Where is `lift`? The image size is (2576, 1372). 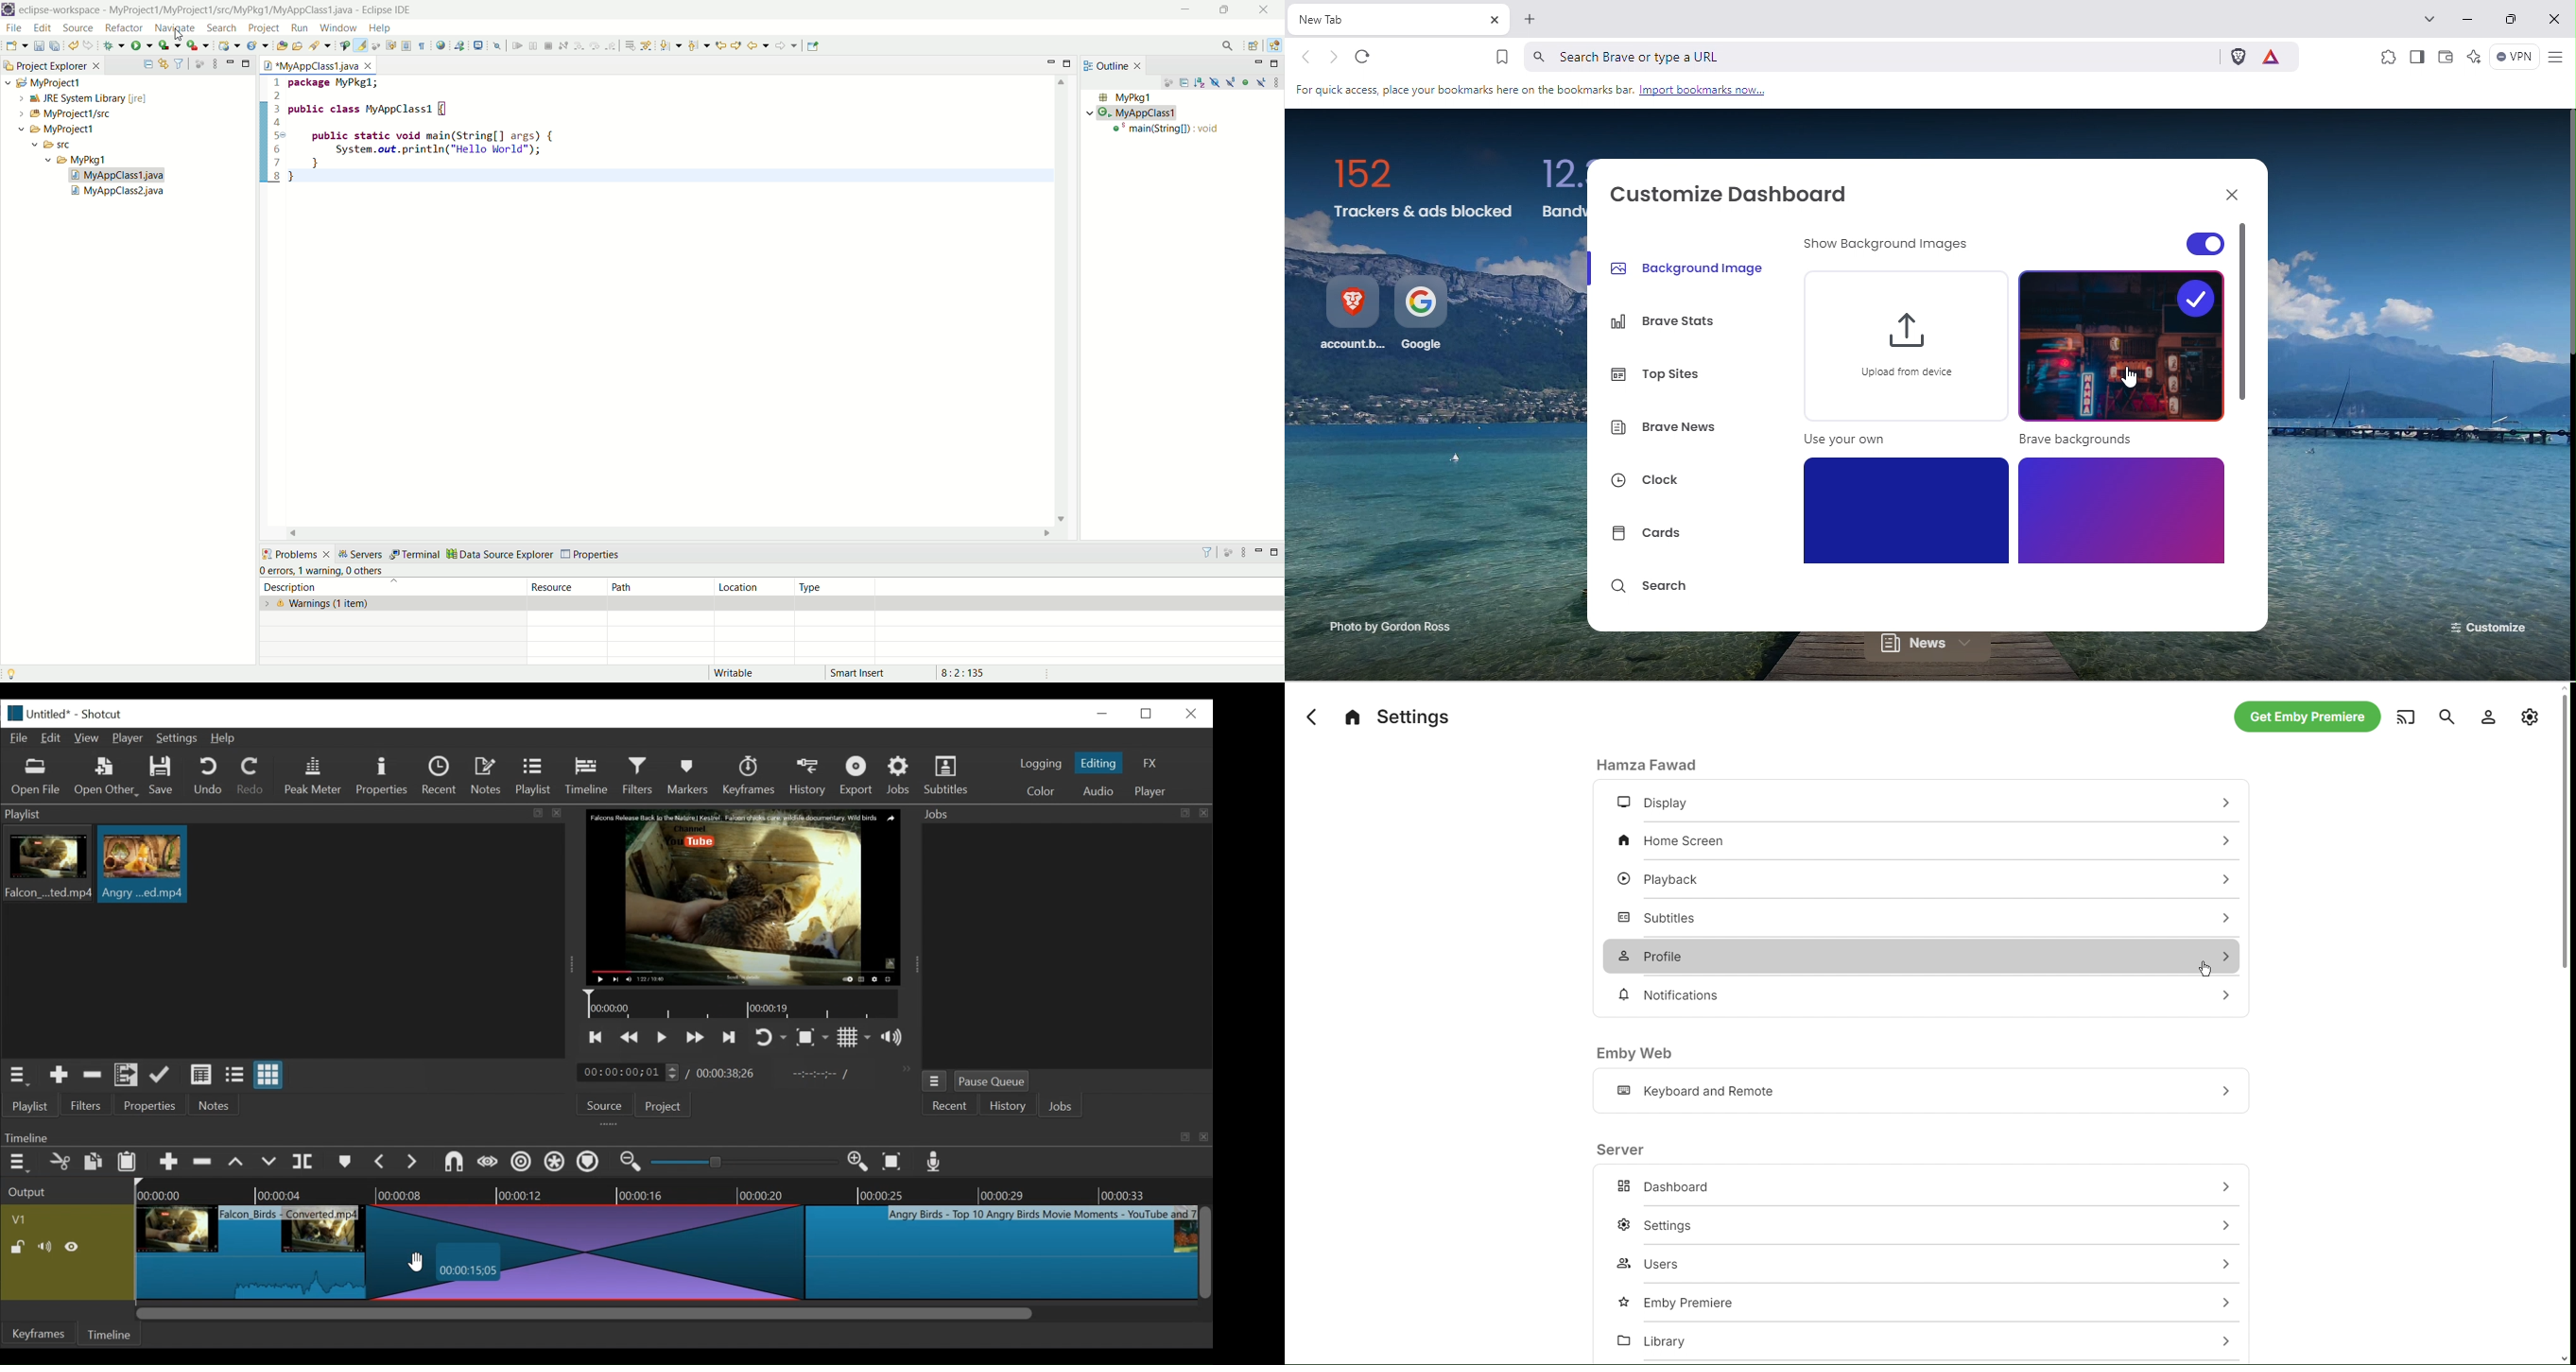 lift is located at coordinates (238, 1163).